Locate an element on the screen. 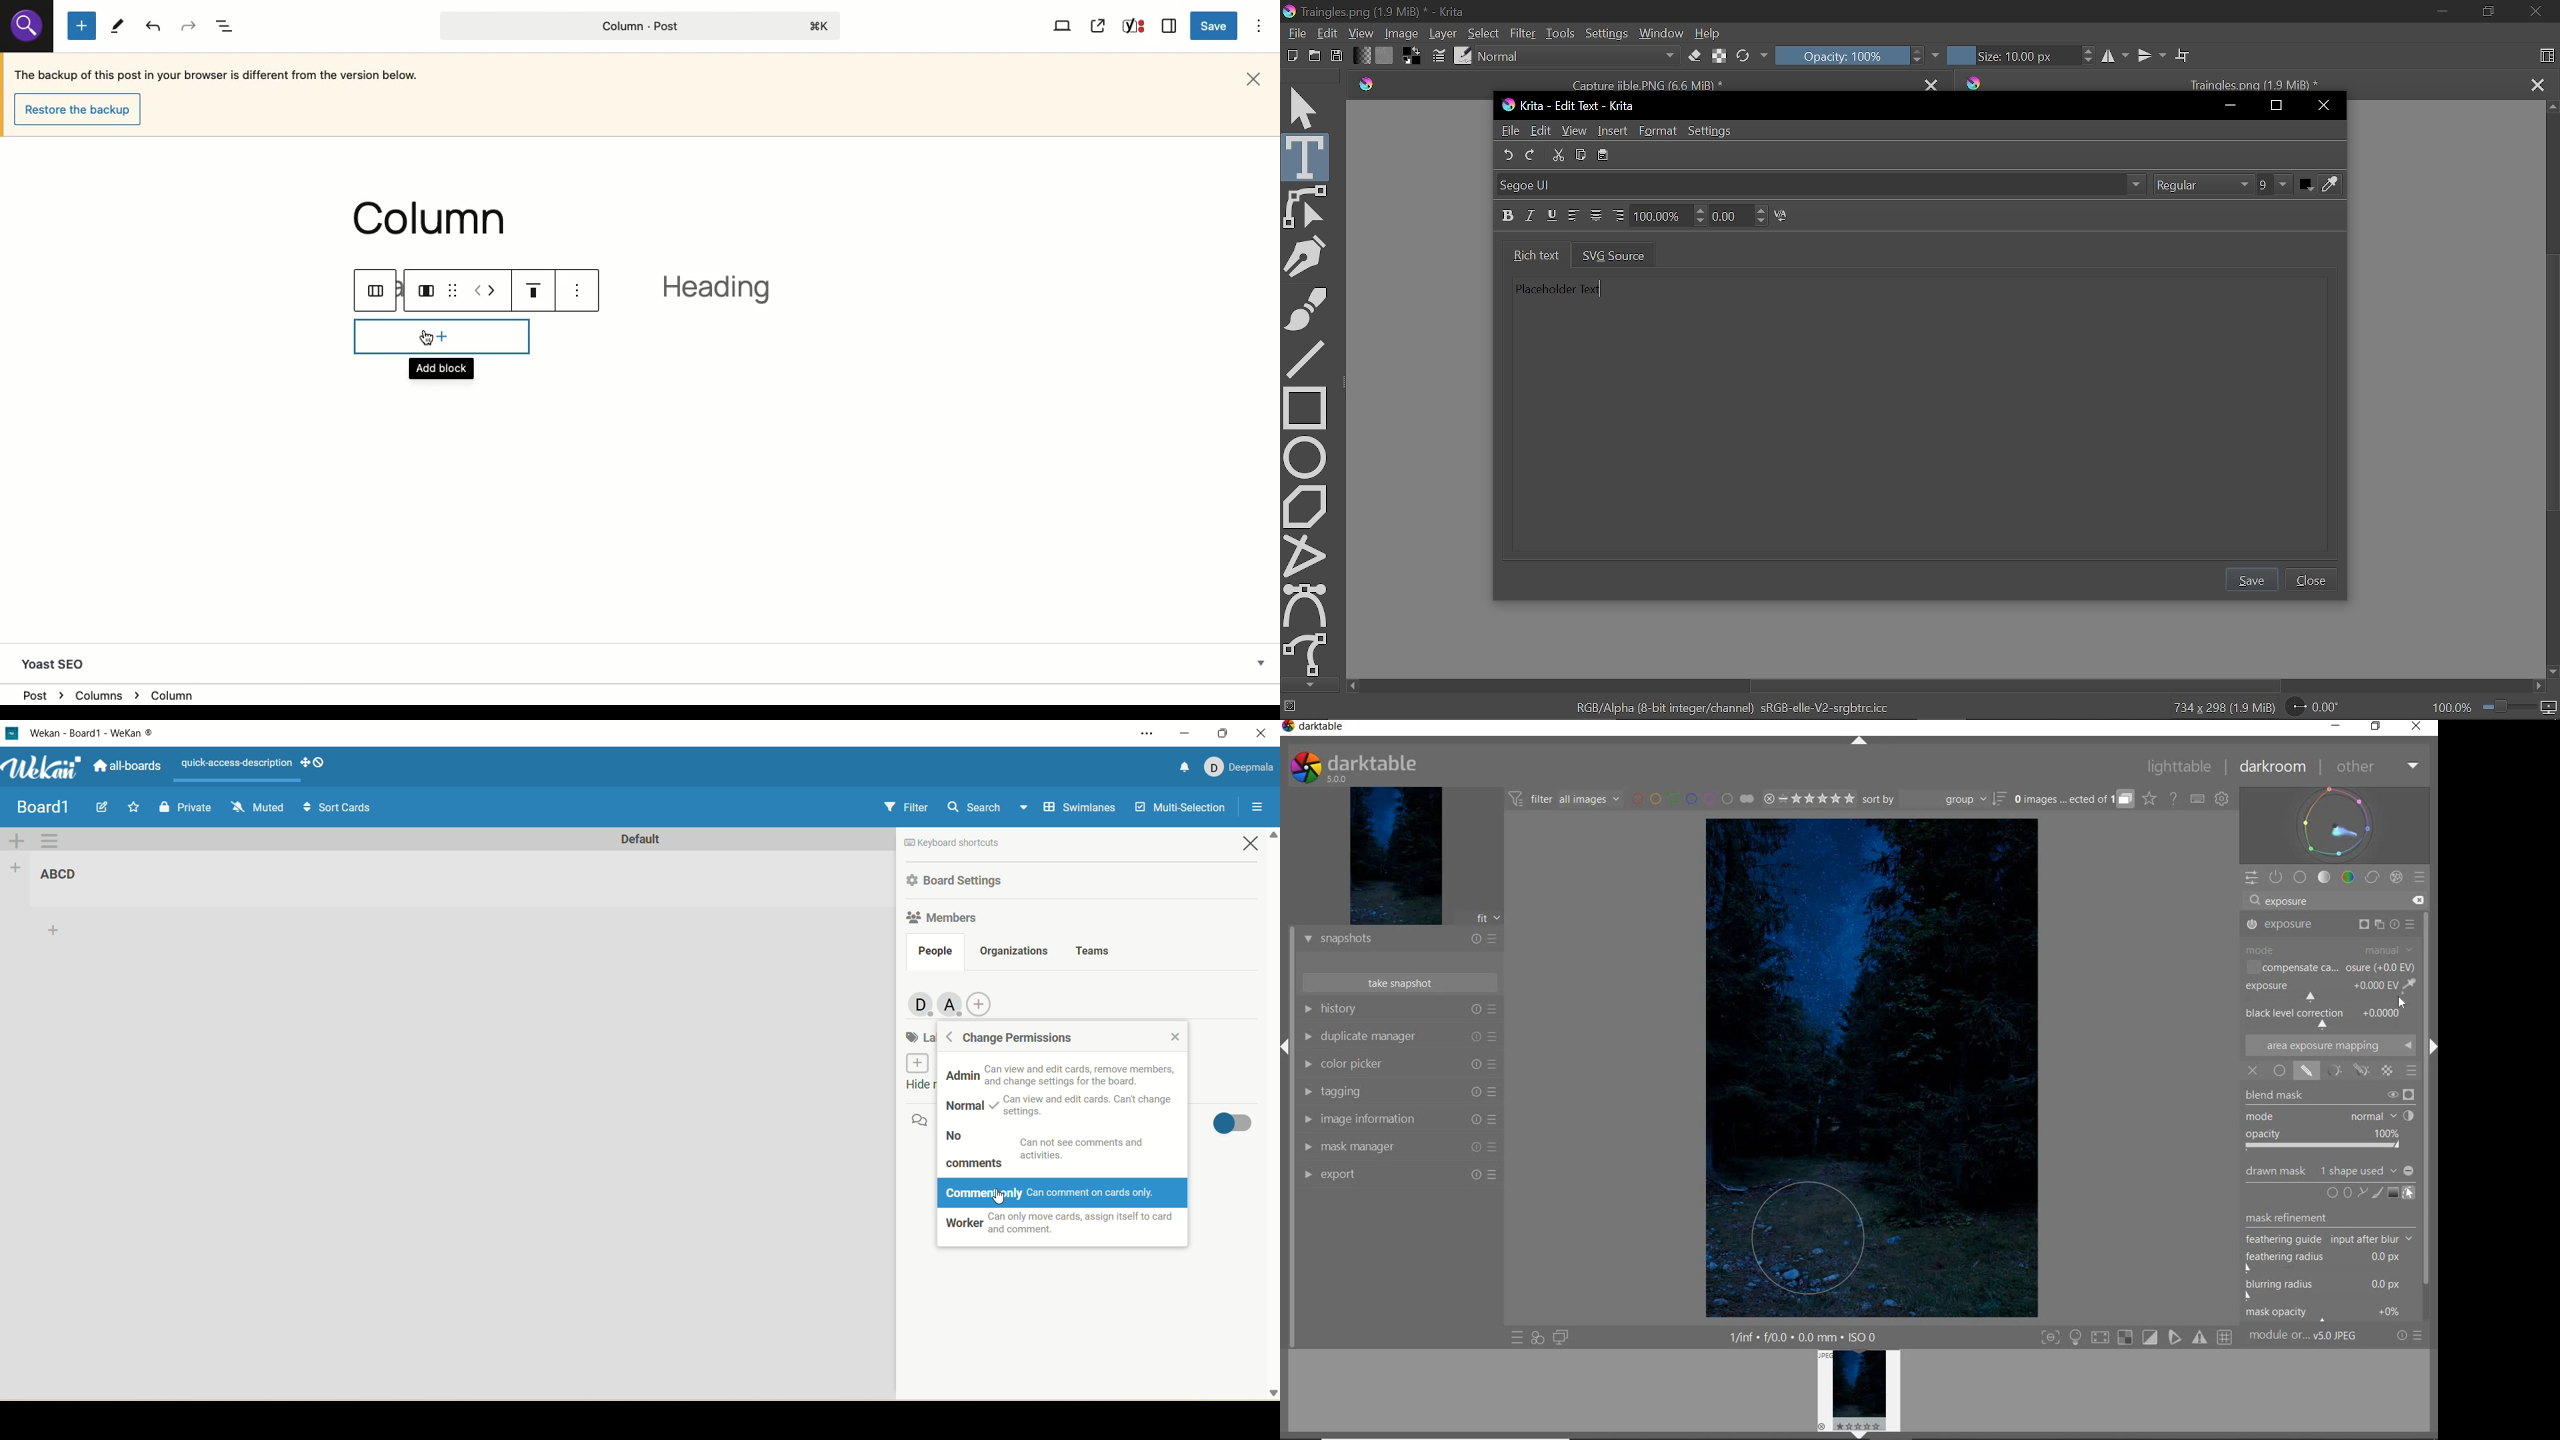 This screenshot has width=2576, height=1456. OTHER is located at coordinates (2376, 767).